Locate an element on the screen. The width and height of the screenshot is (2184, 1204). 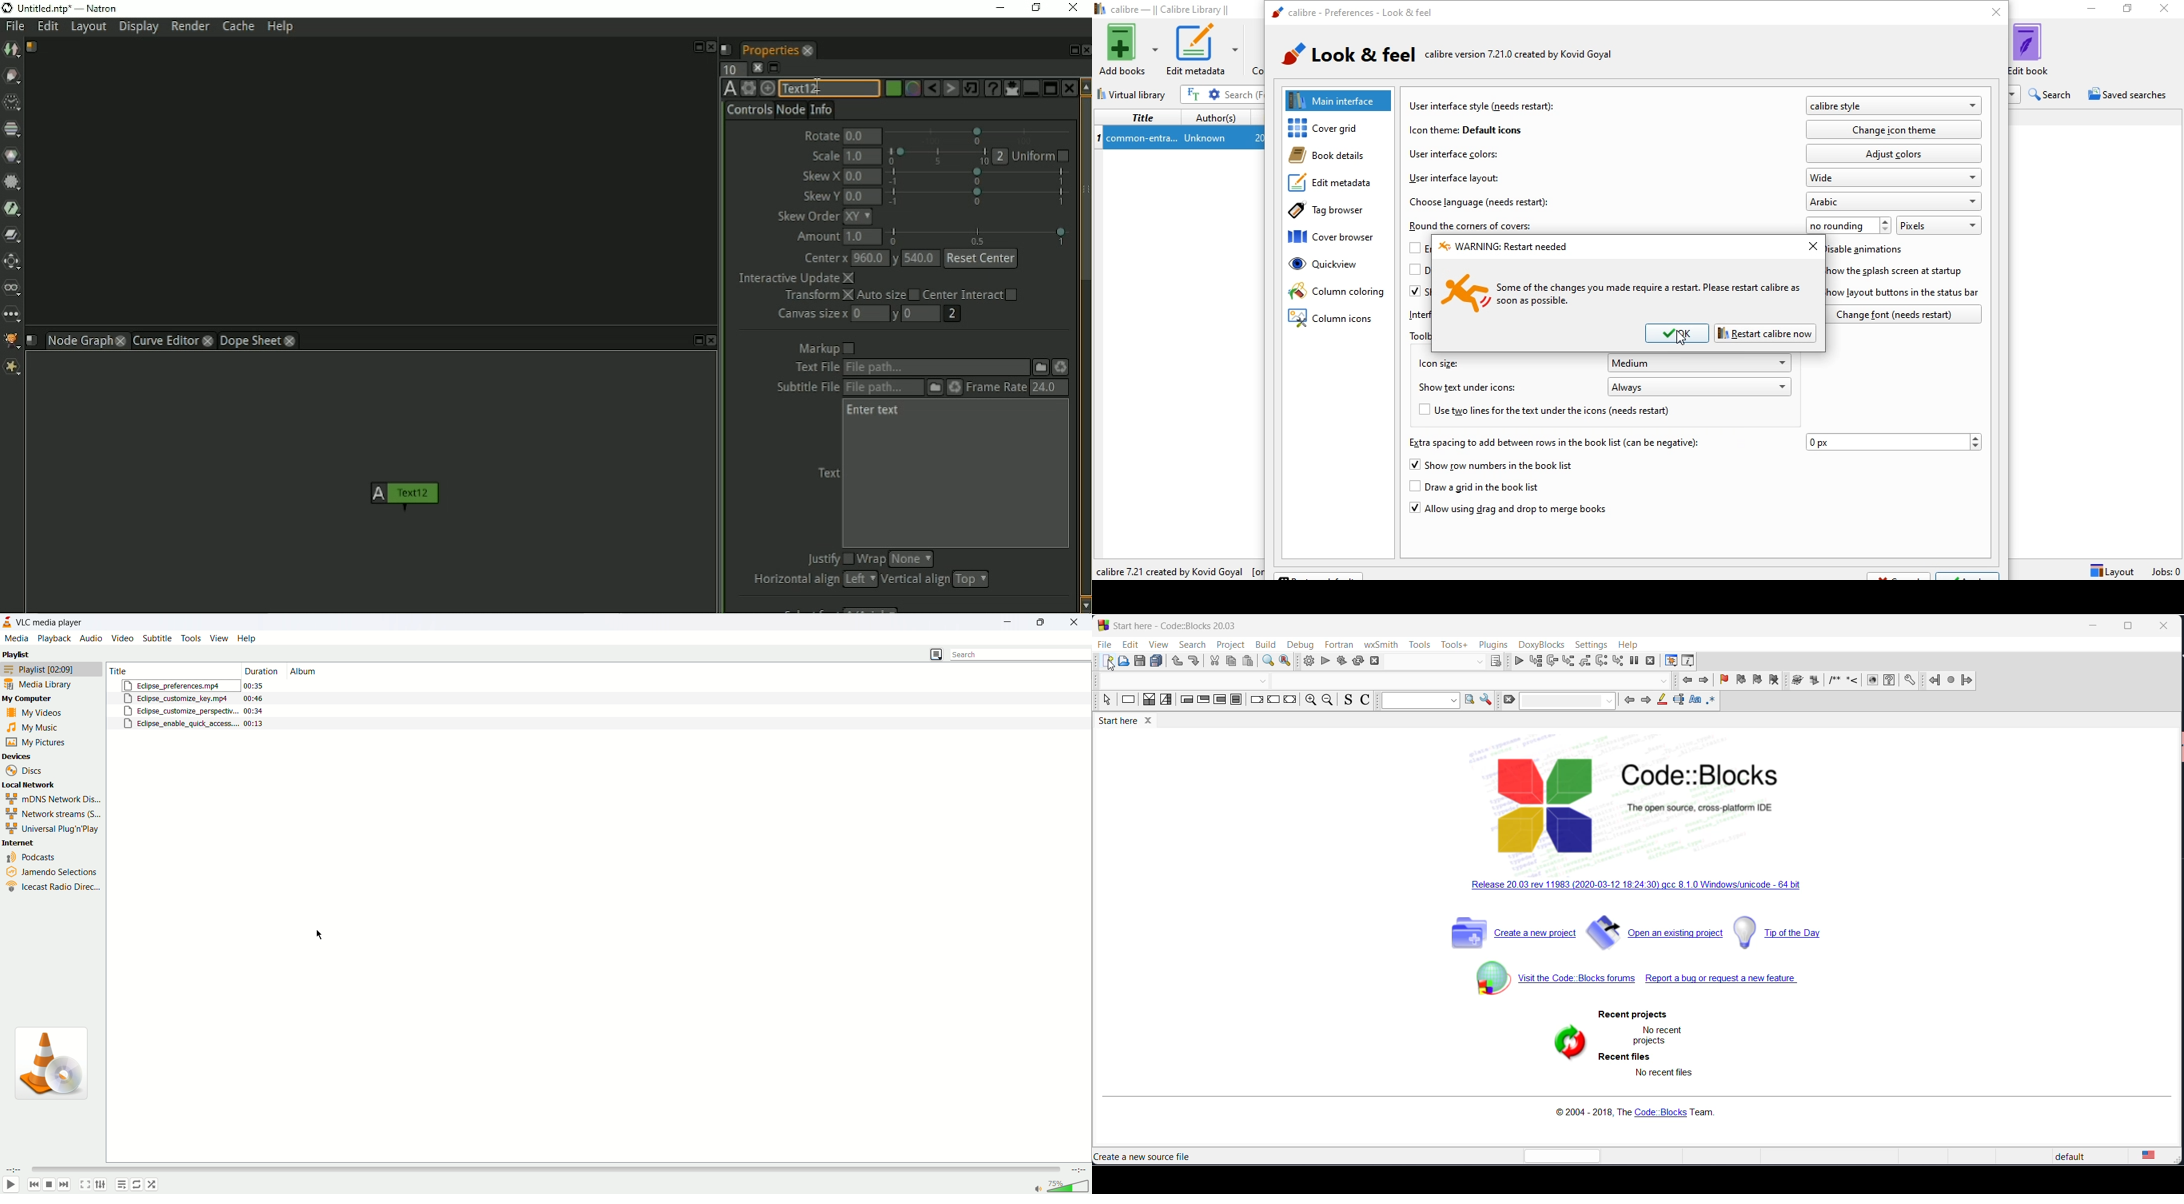
play is located at coordinates (11, 1184).